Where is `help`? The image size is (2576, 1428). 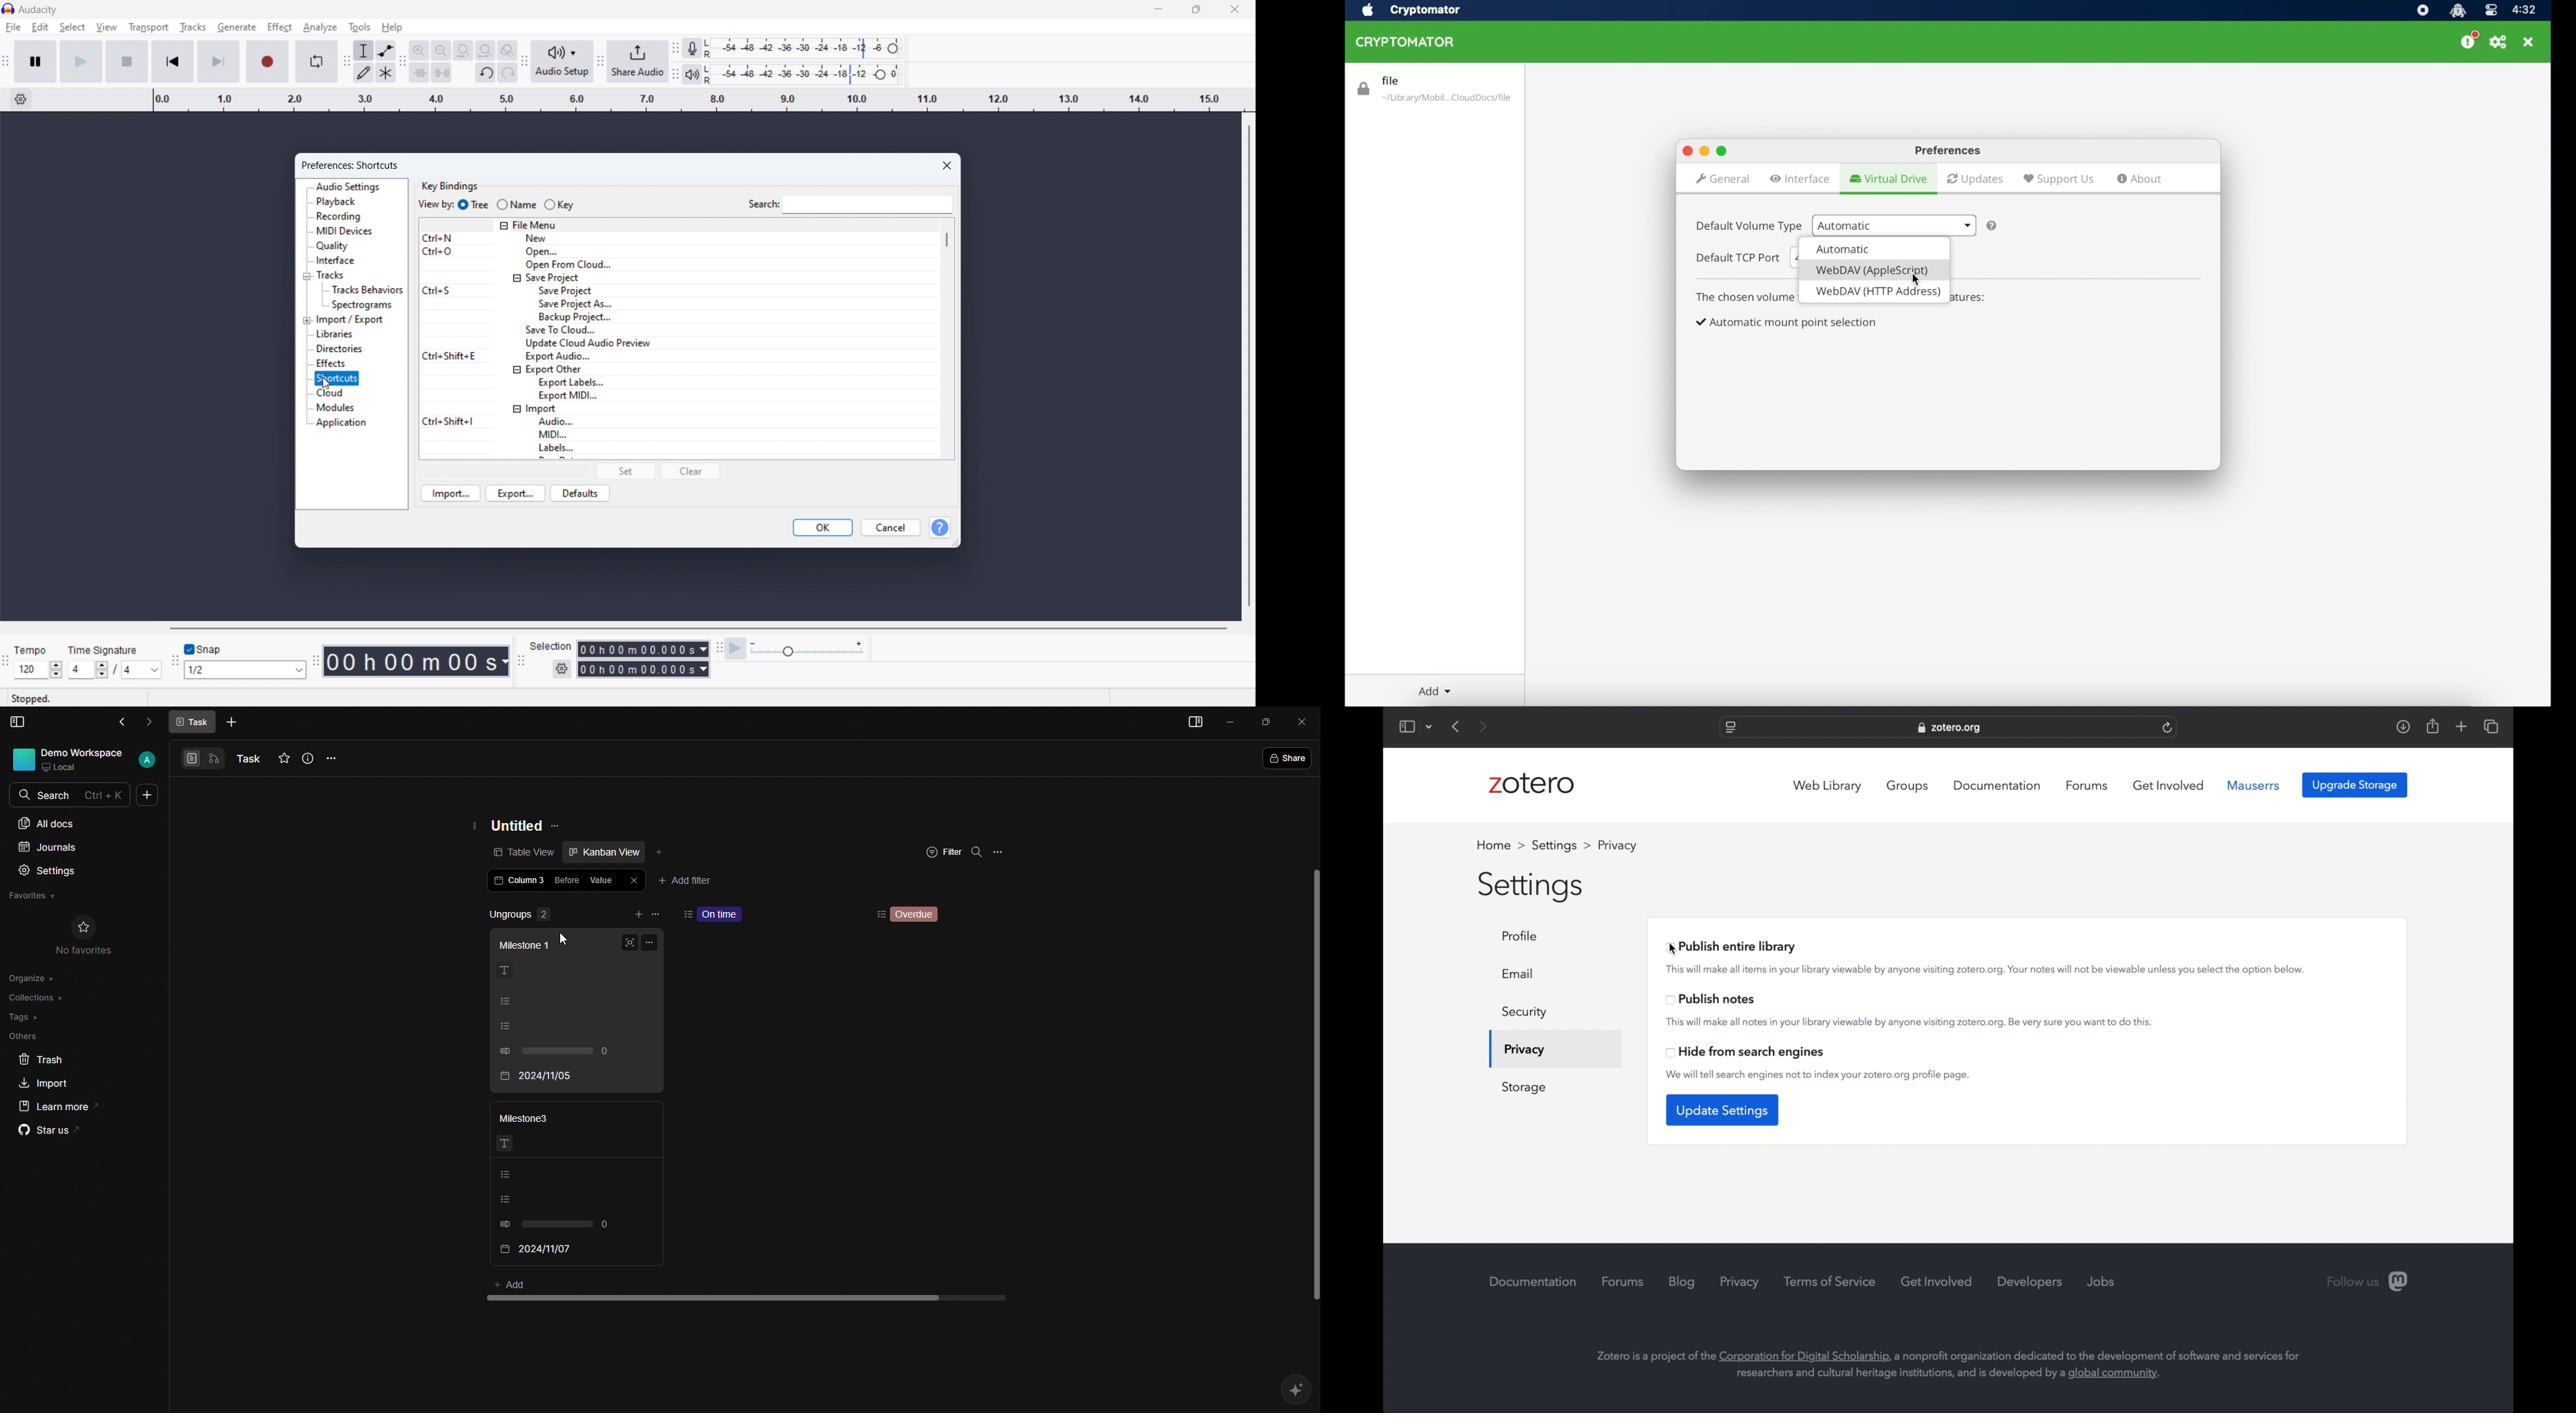
help is located at coordinates (940, 527).